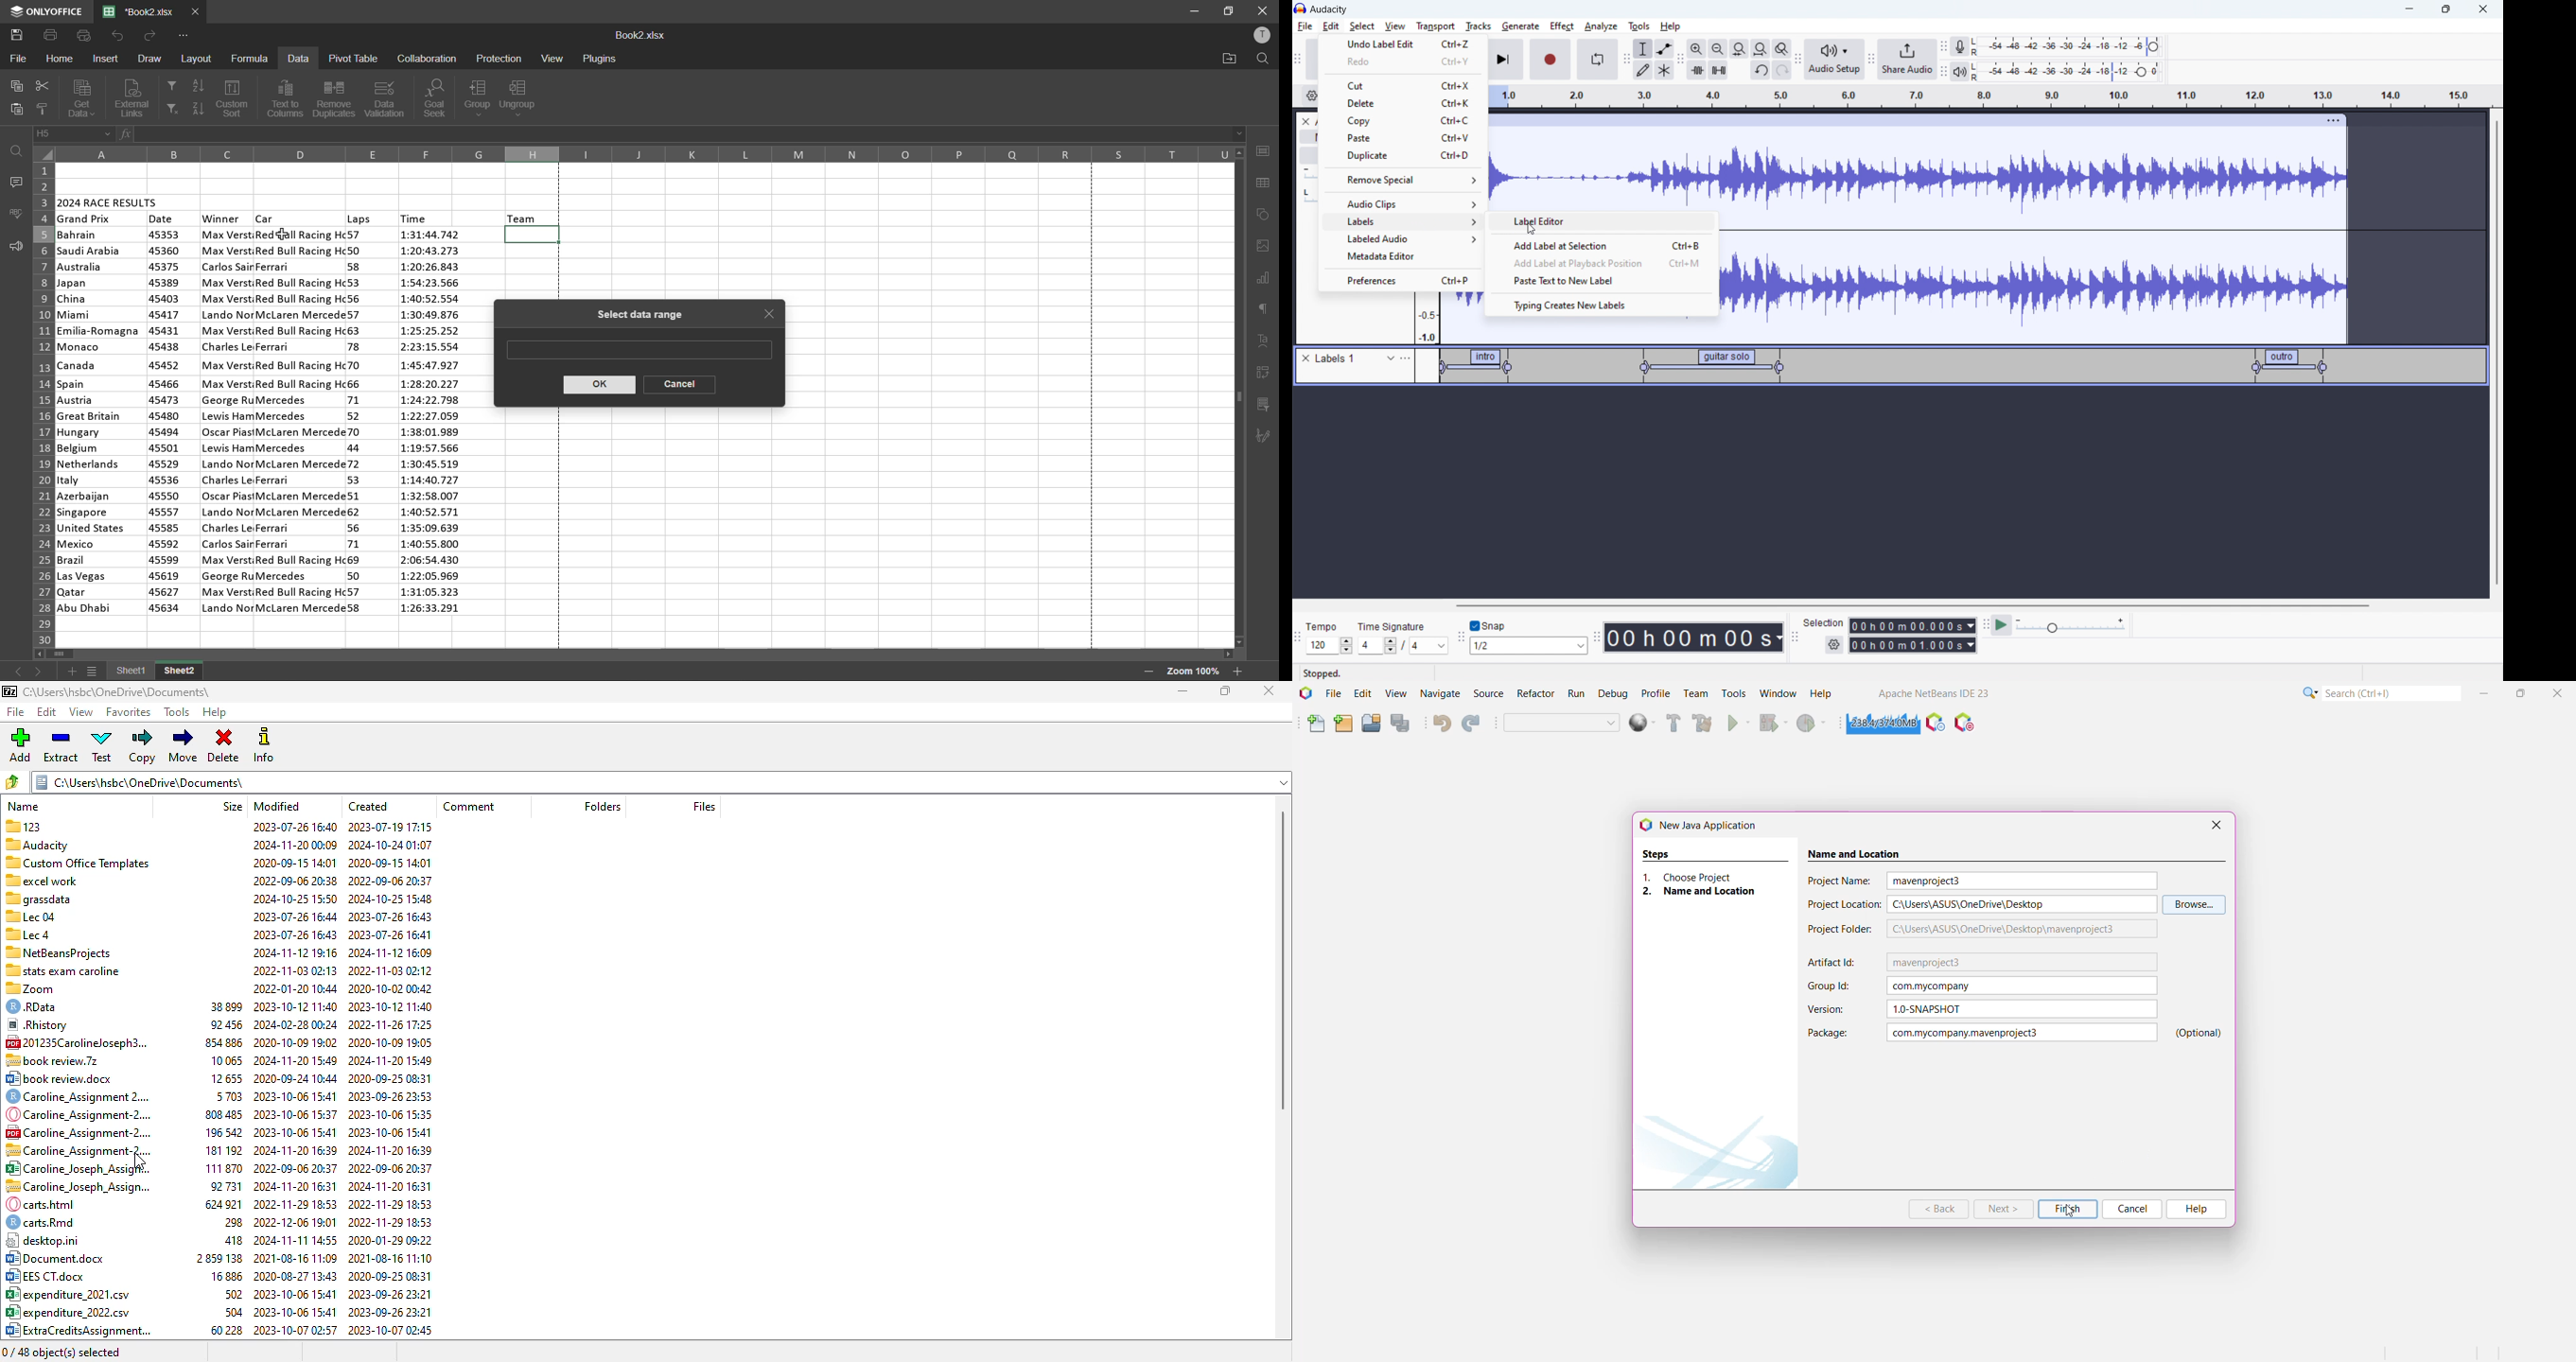  What do you see at coordinates (1194, 12) in the screenshot?
I see `minimize` at bounding box center [1194, 12].